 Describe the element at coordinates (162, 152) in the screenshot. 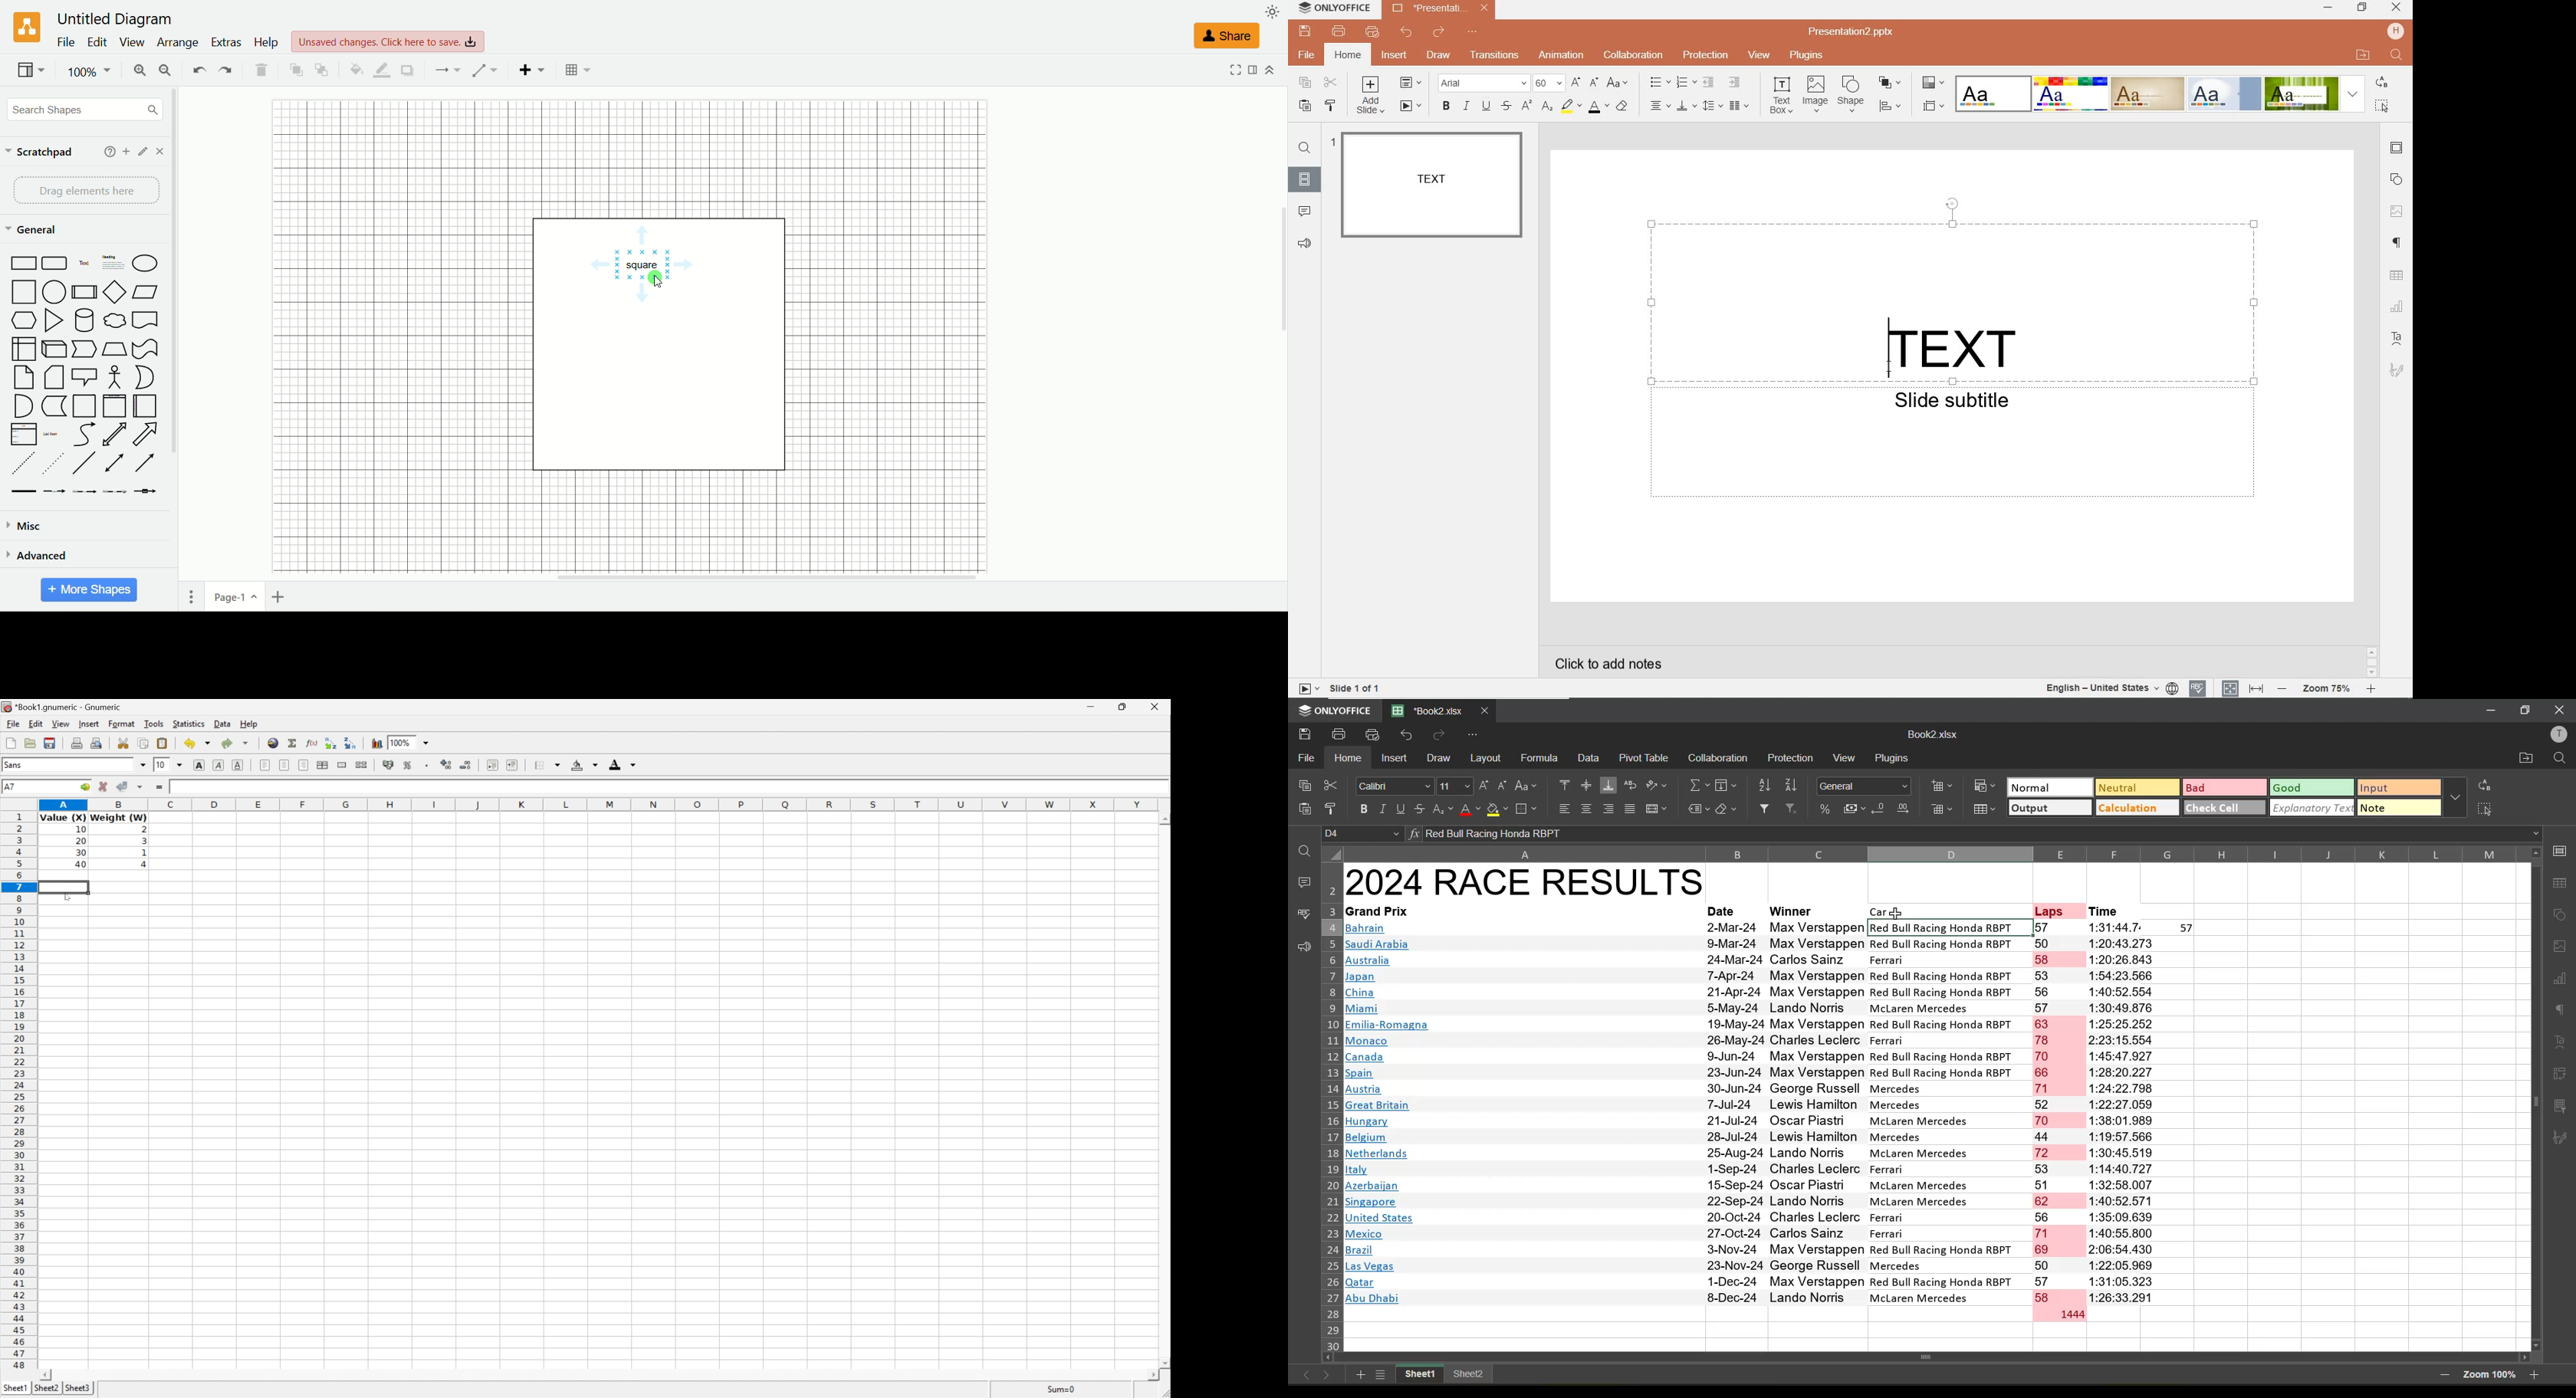

I see `close` at that location.